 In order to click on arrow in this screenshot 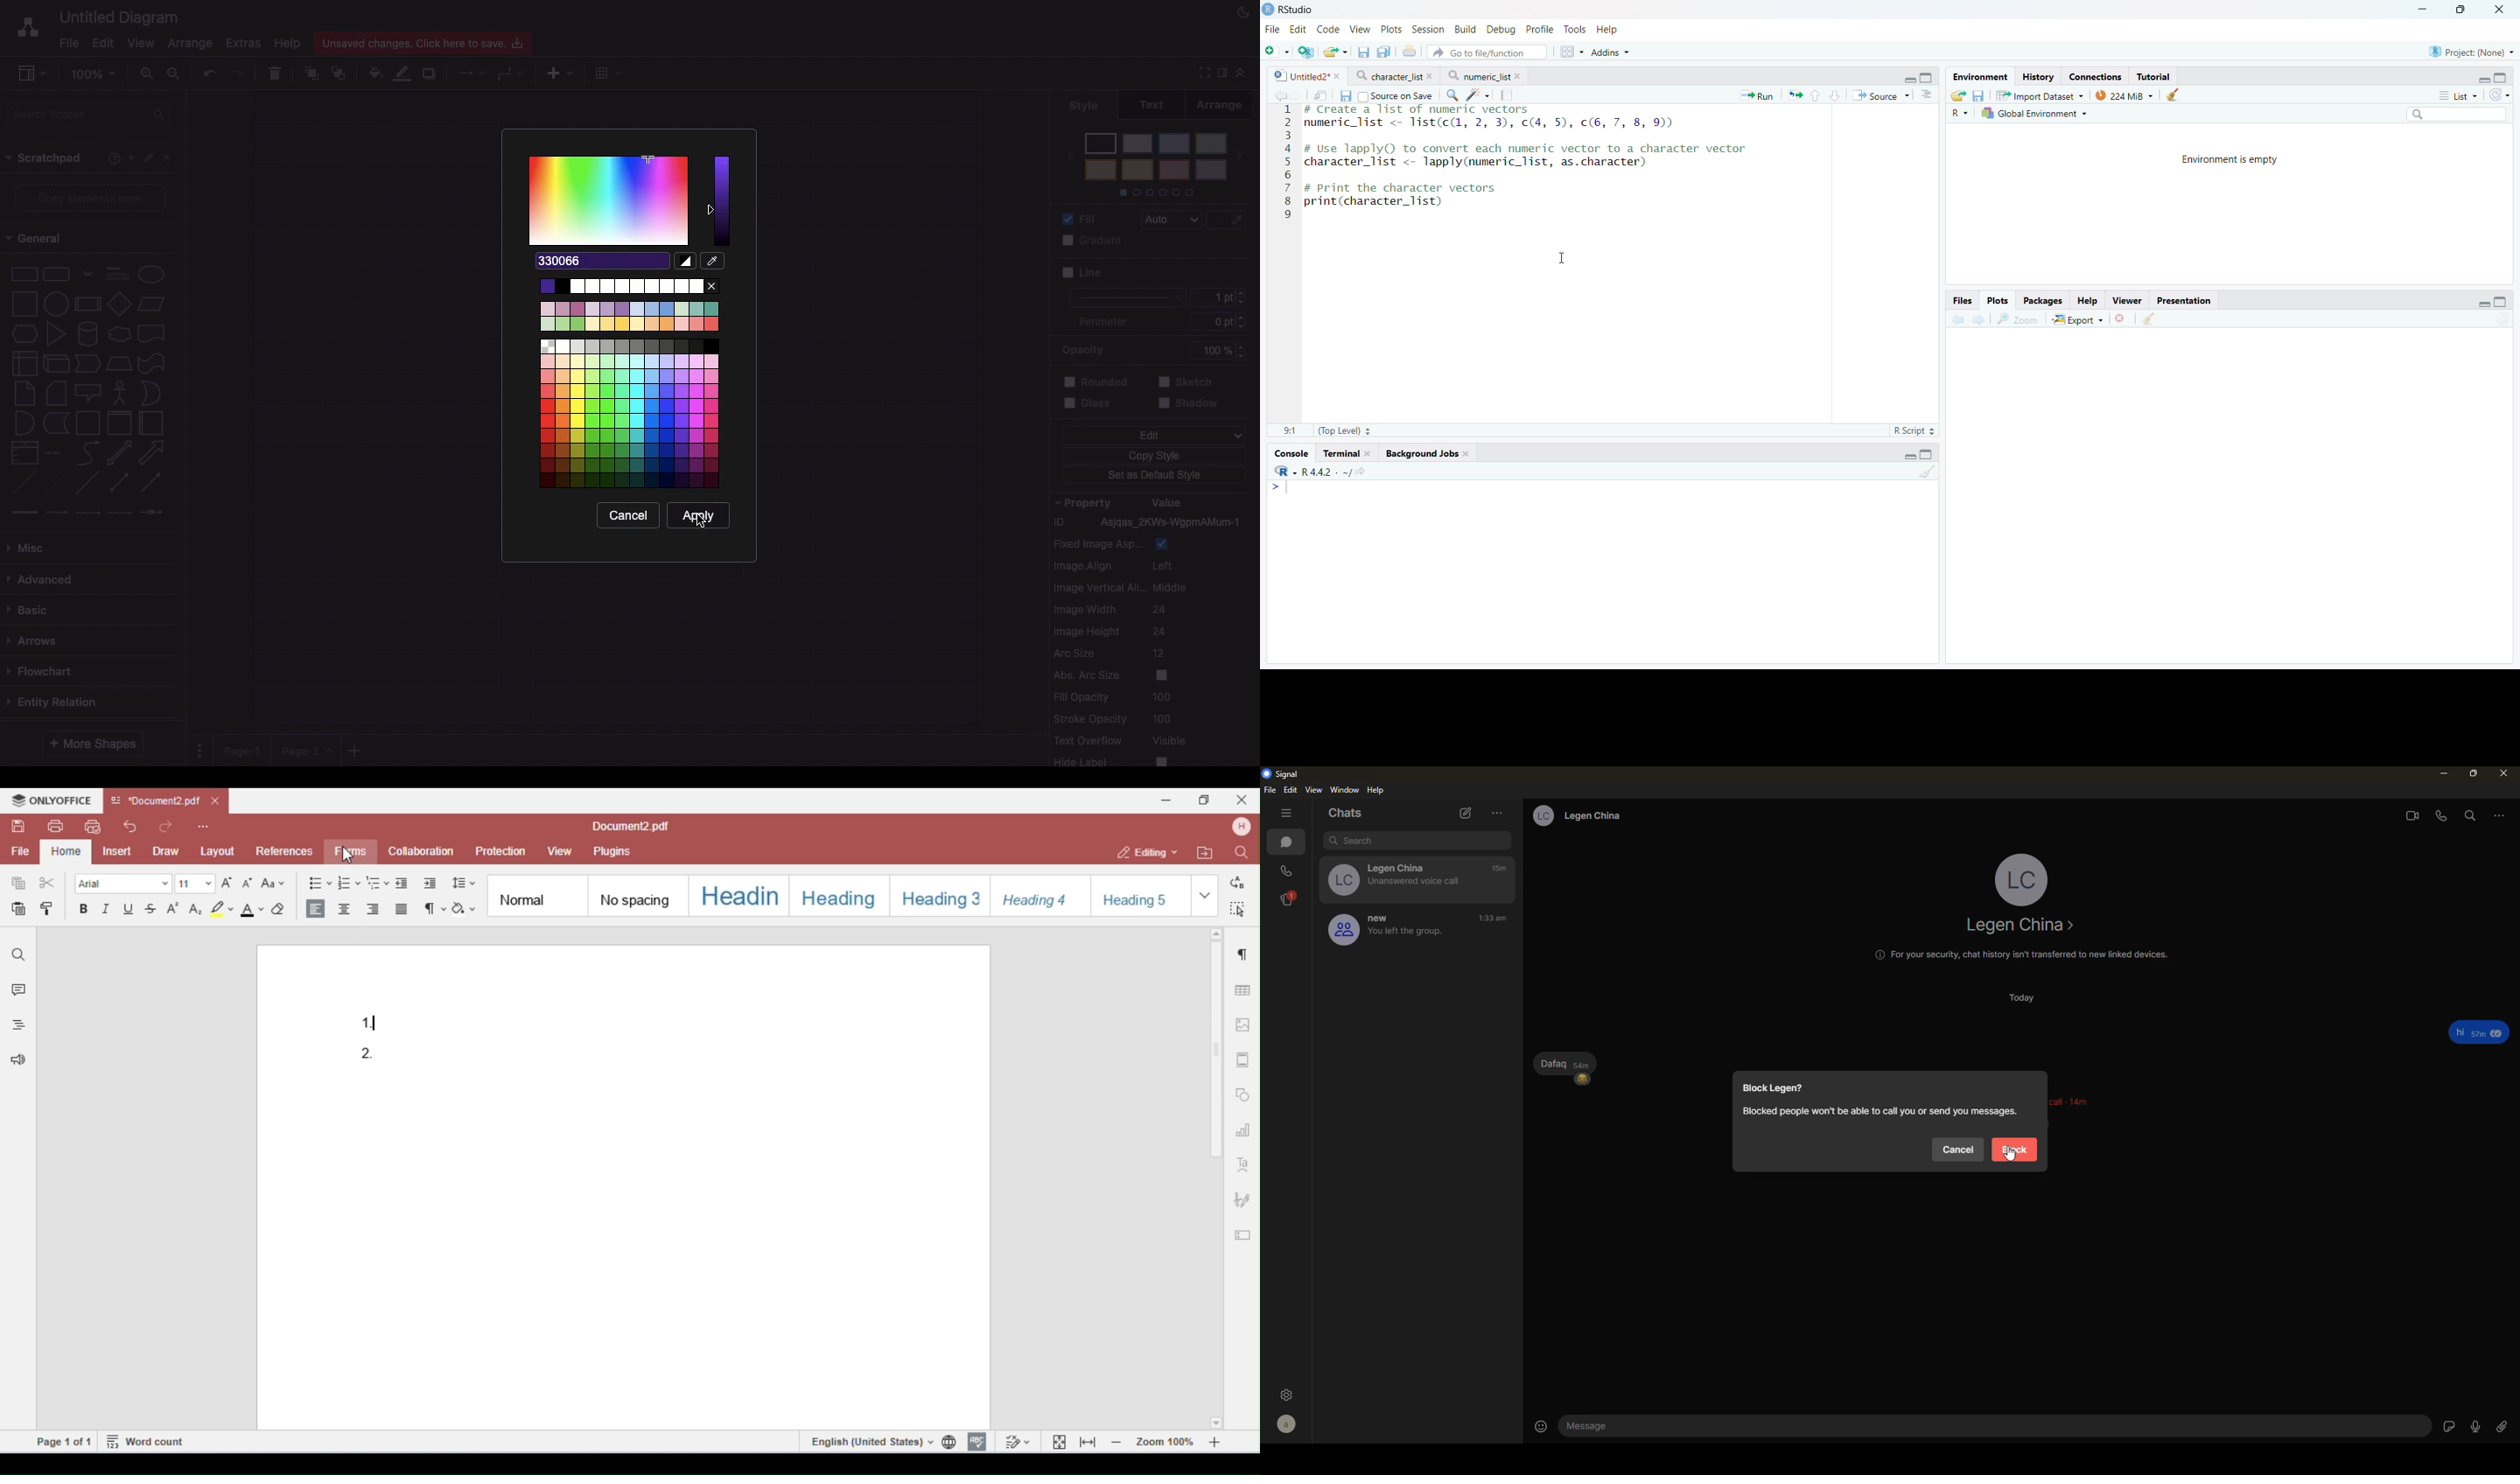, I will do `click(155, 452)`.